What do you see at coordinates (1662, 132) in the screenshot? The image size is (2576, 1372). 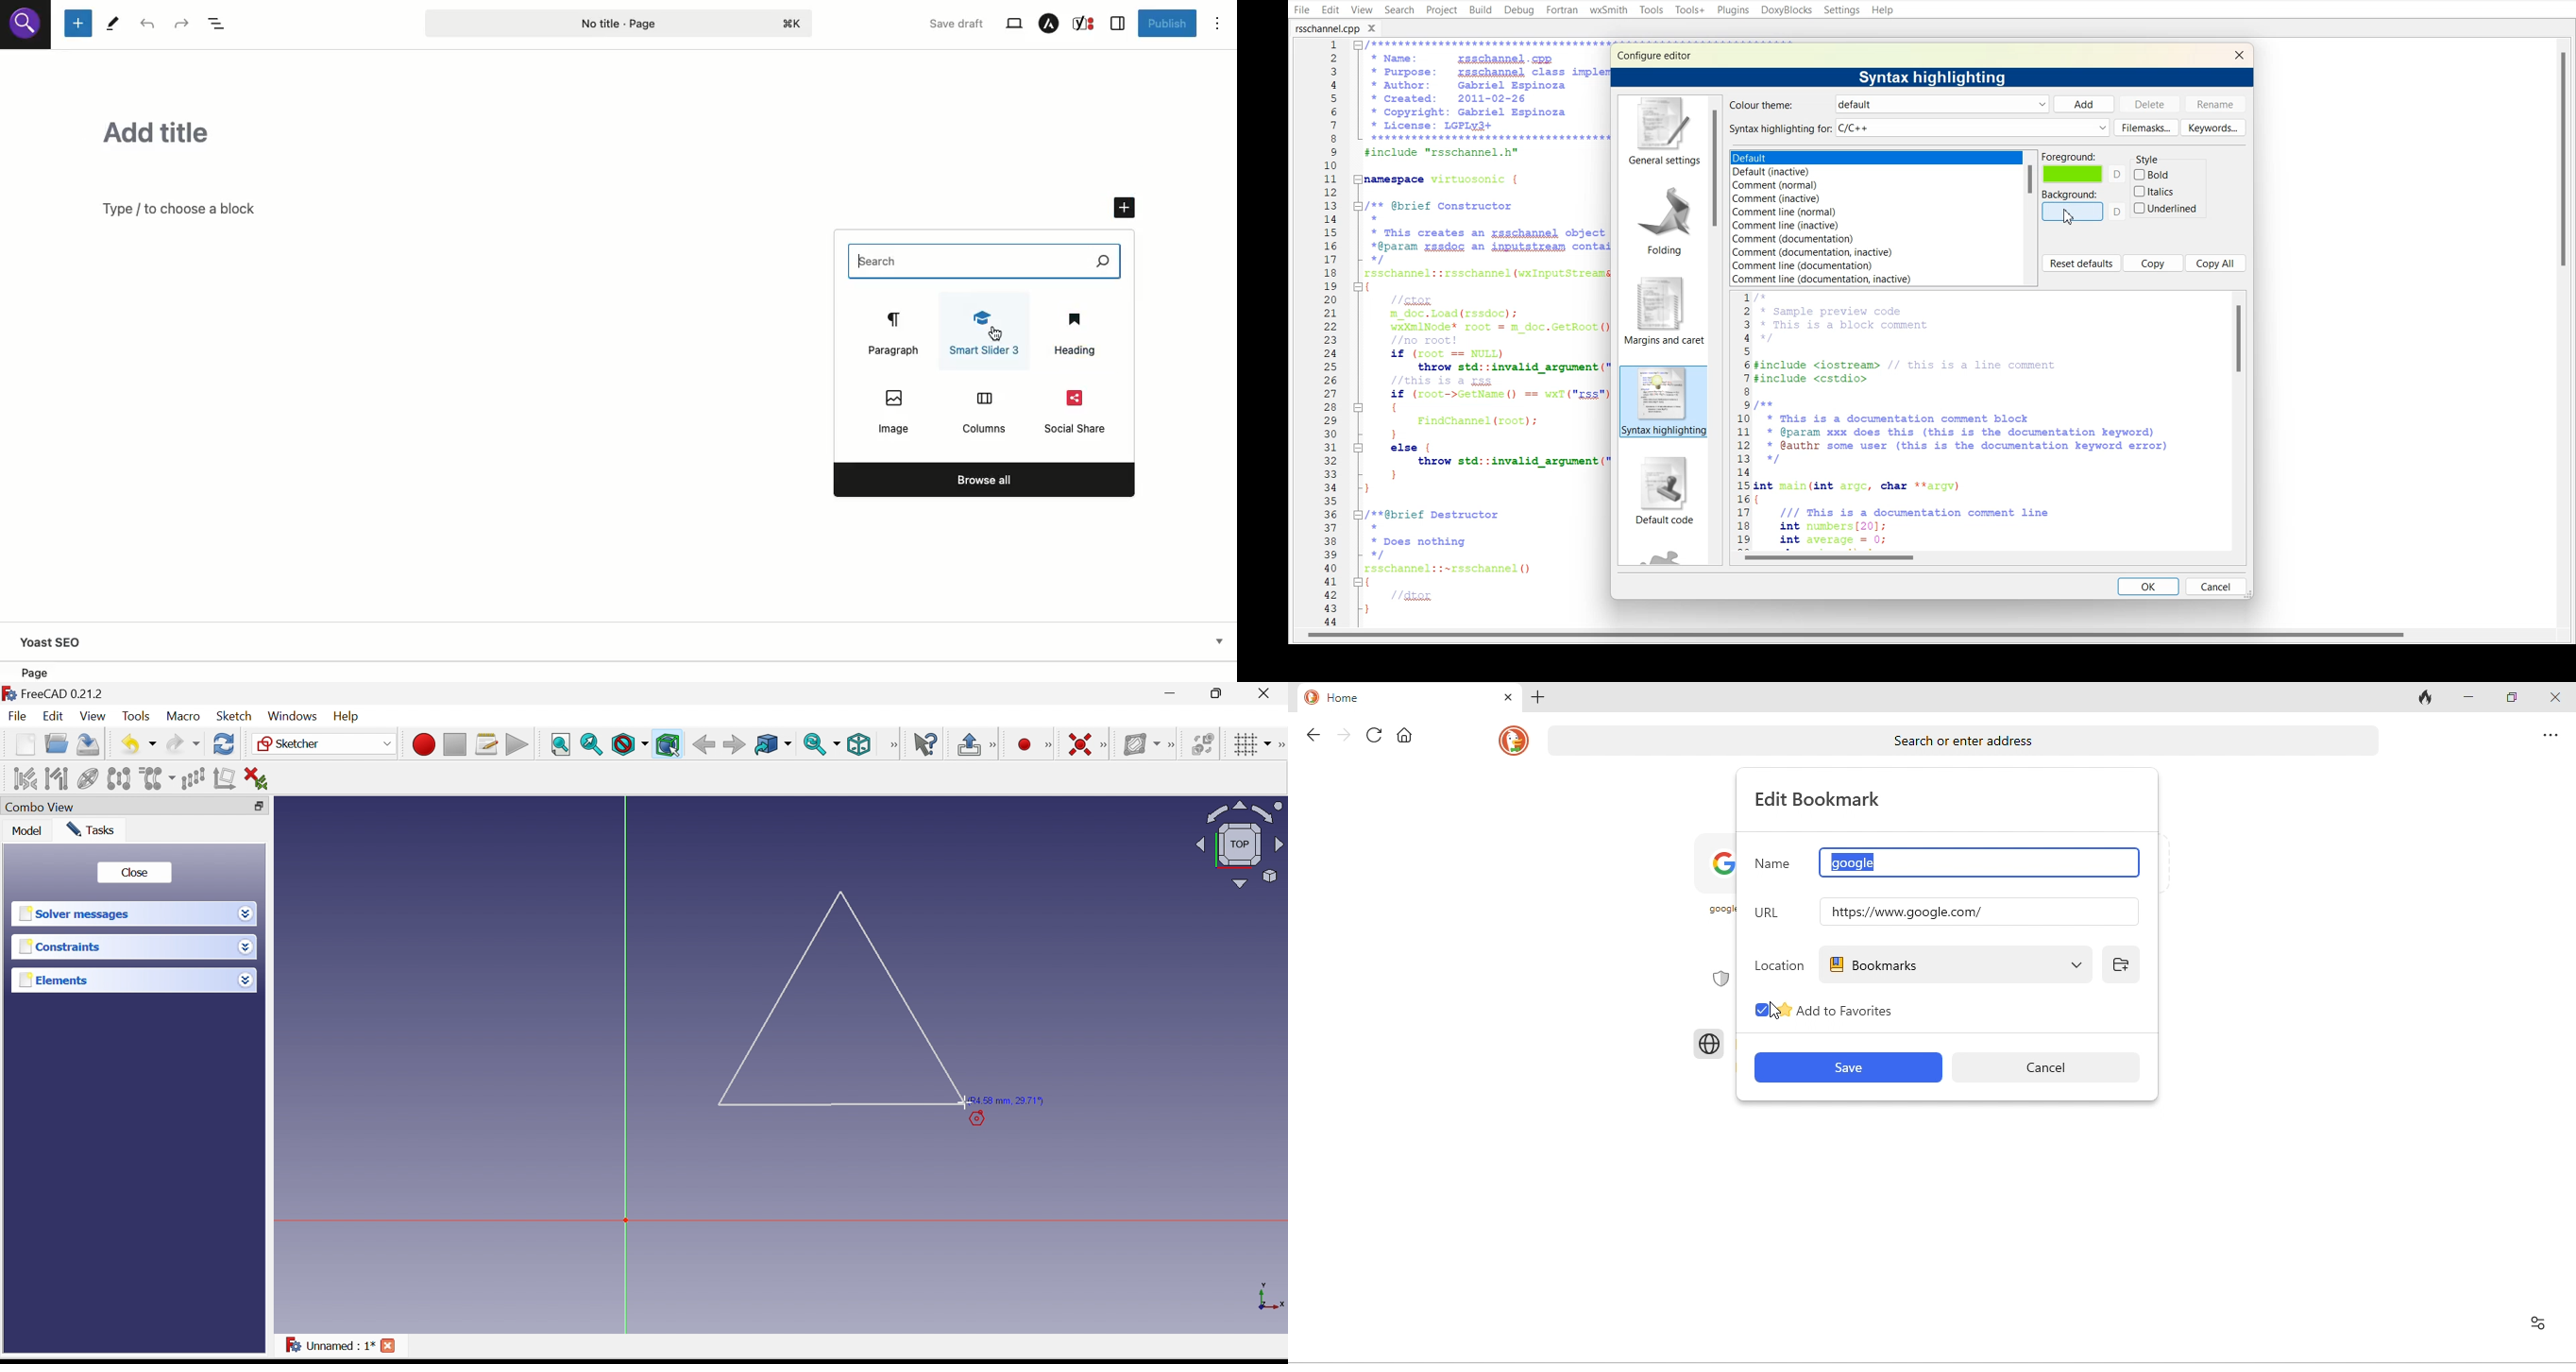 I see `General settings` at bounding box center [1662, 132].